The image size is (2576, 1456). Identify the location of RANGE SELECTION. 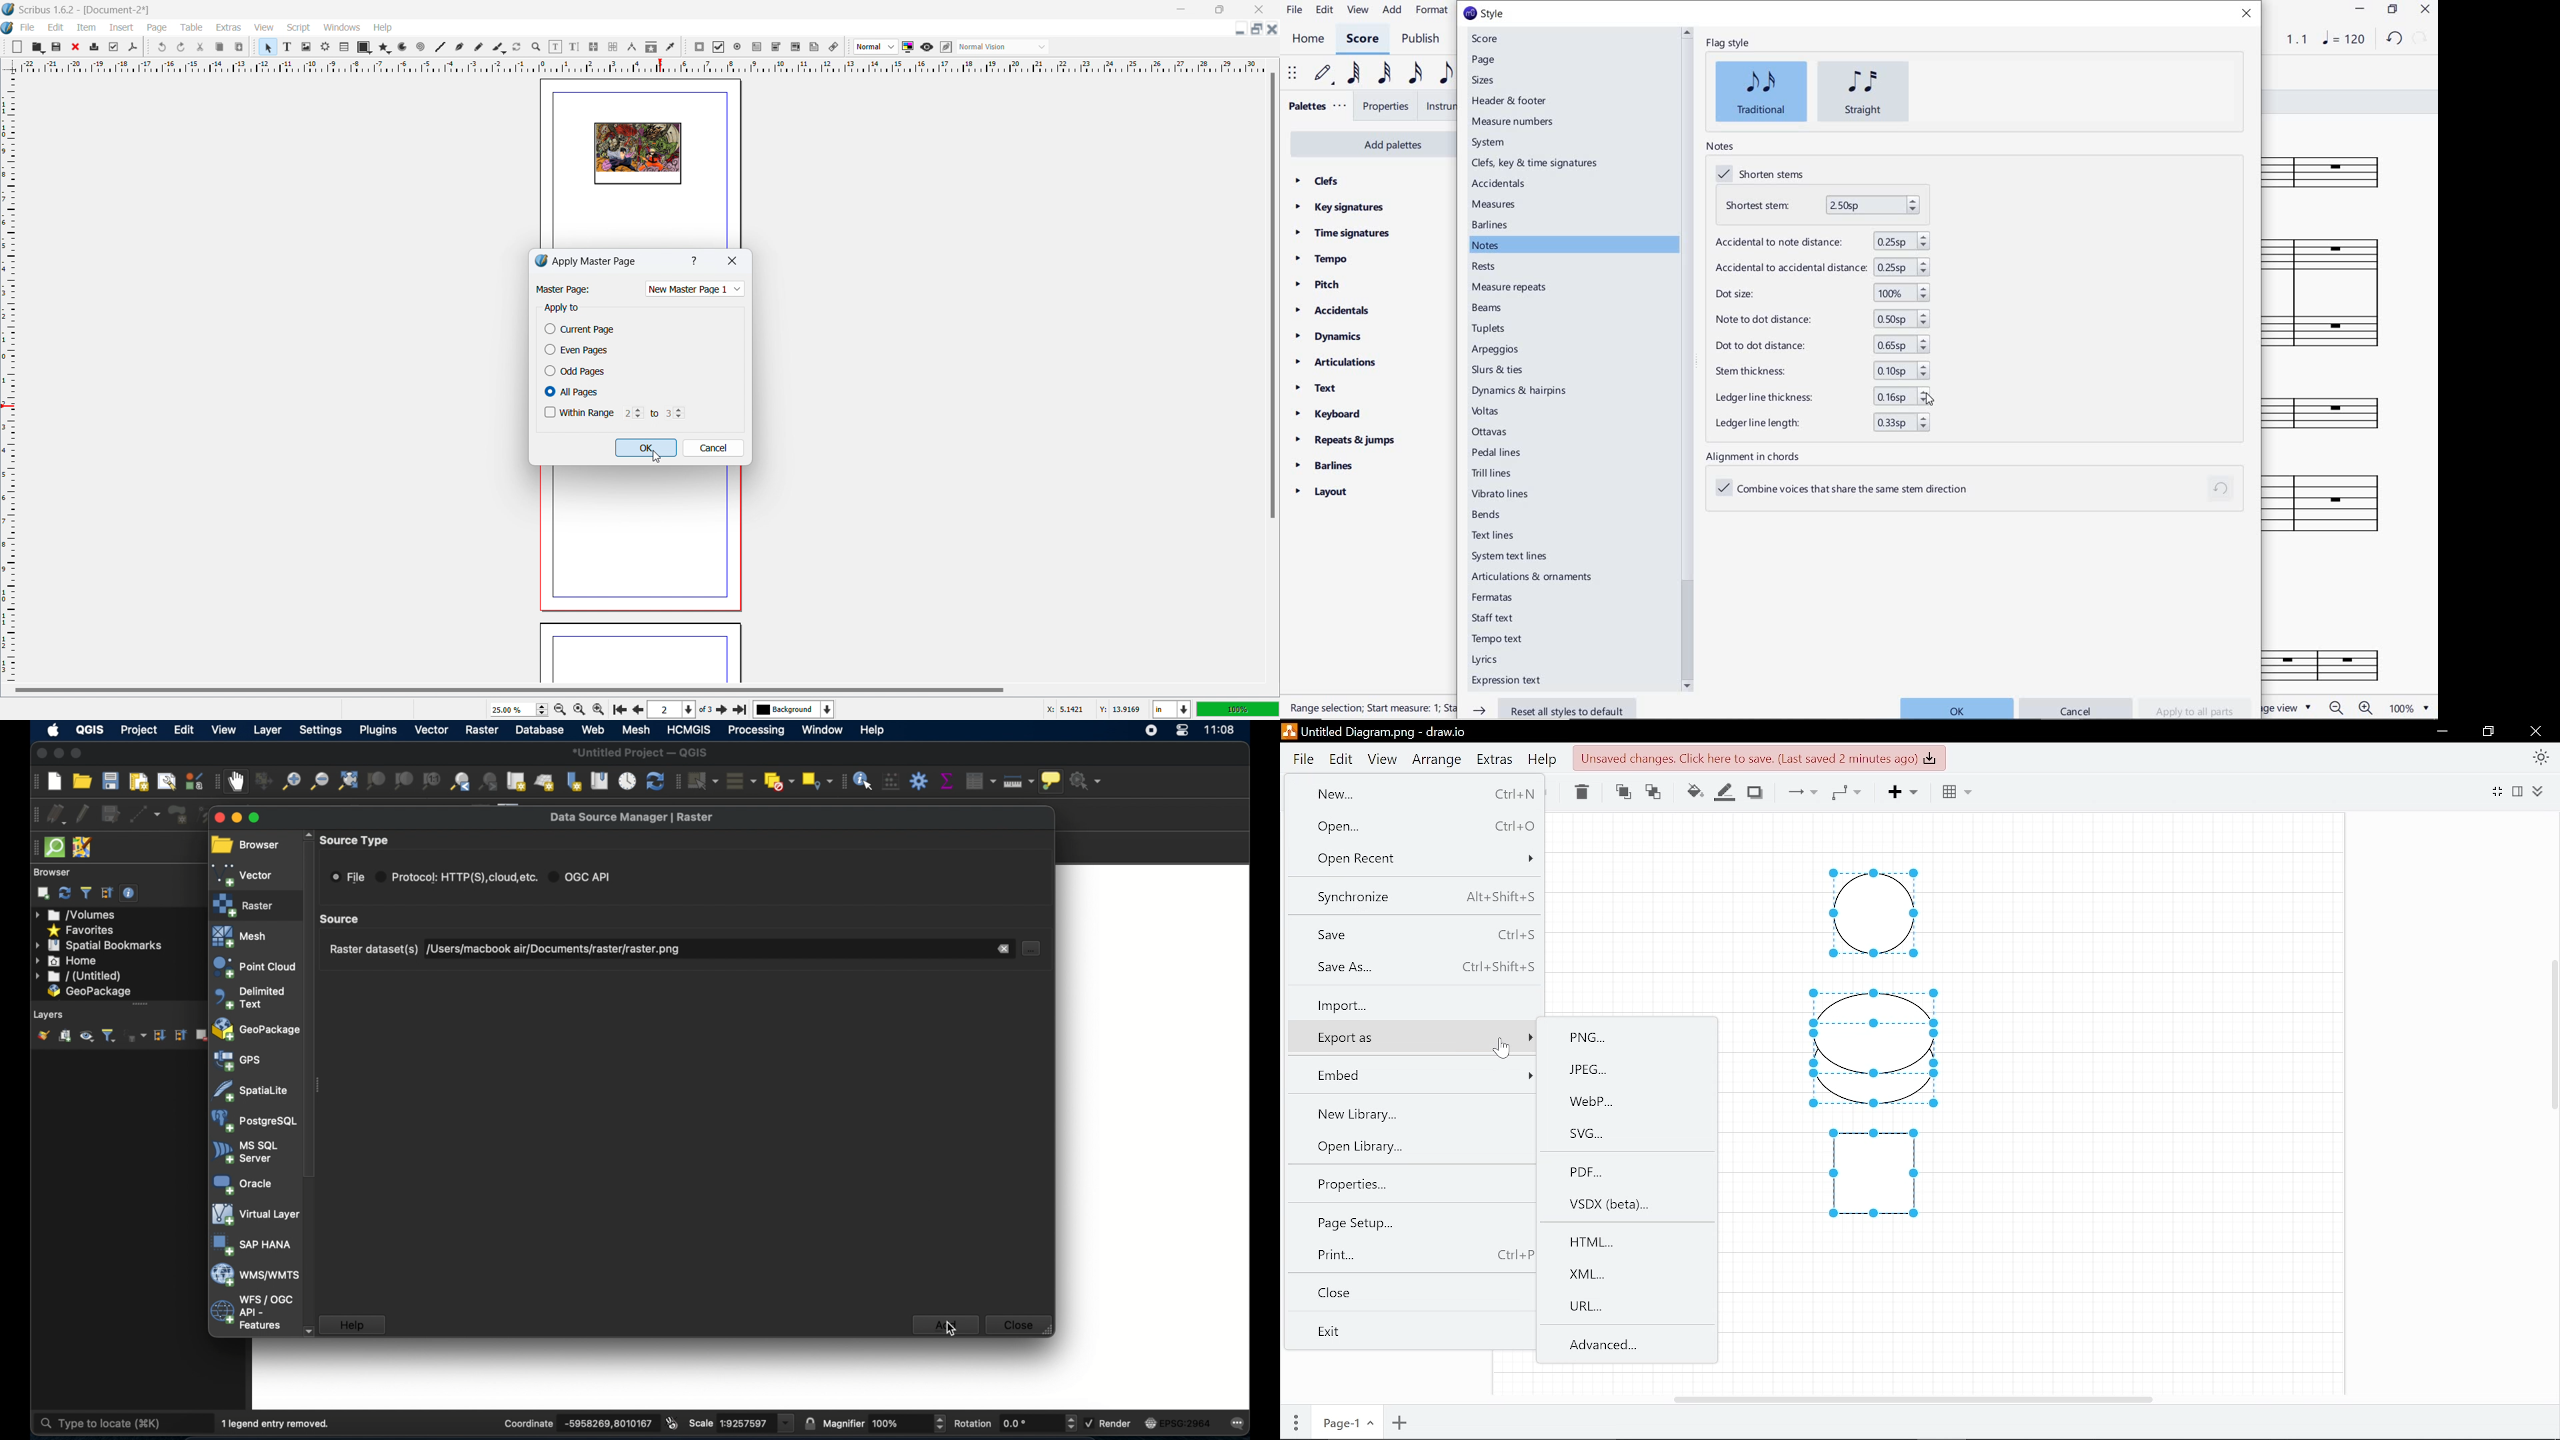
(1368, 709).